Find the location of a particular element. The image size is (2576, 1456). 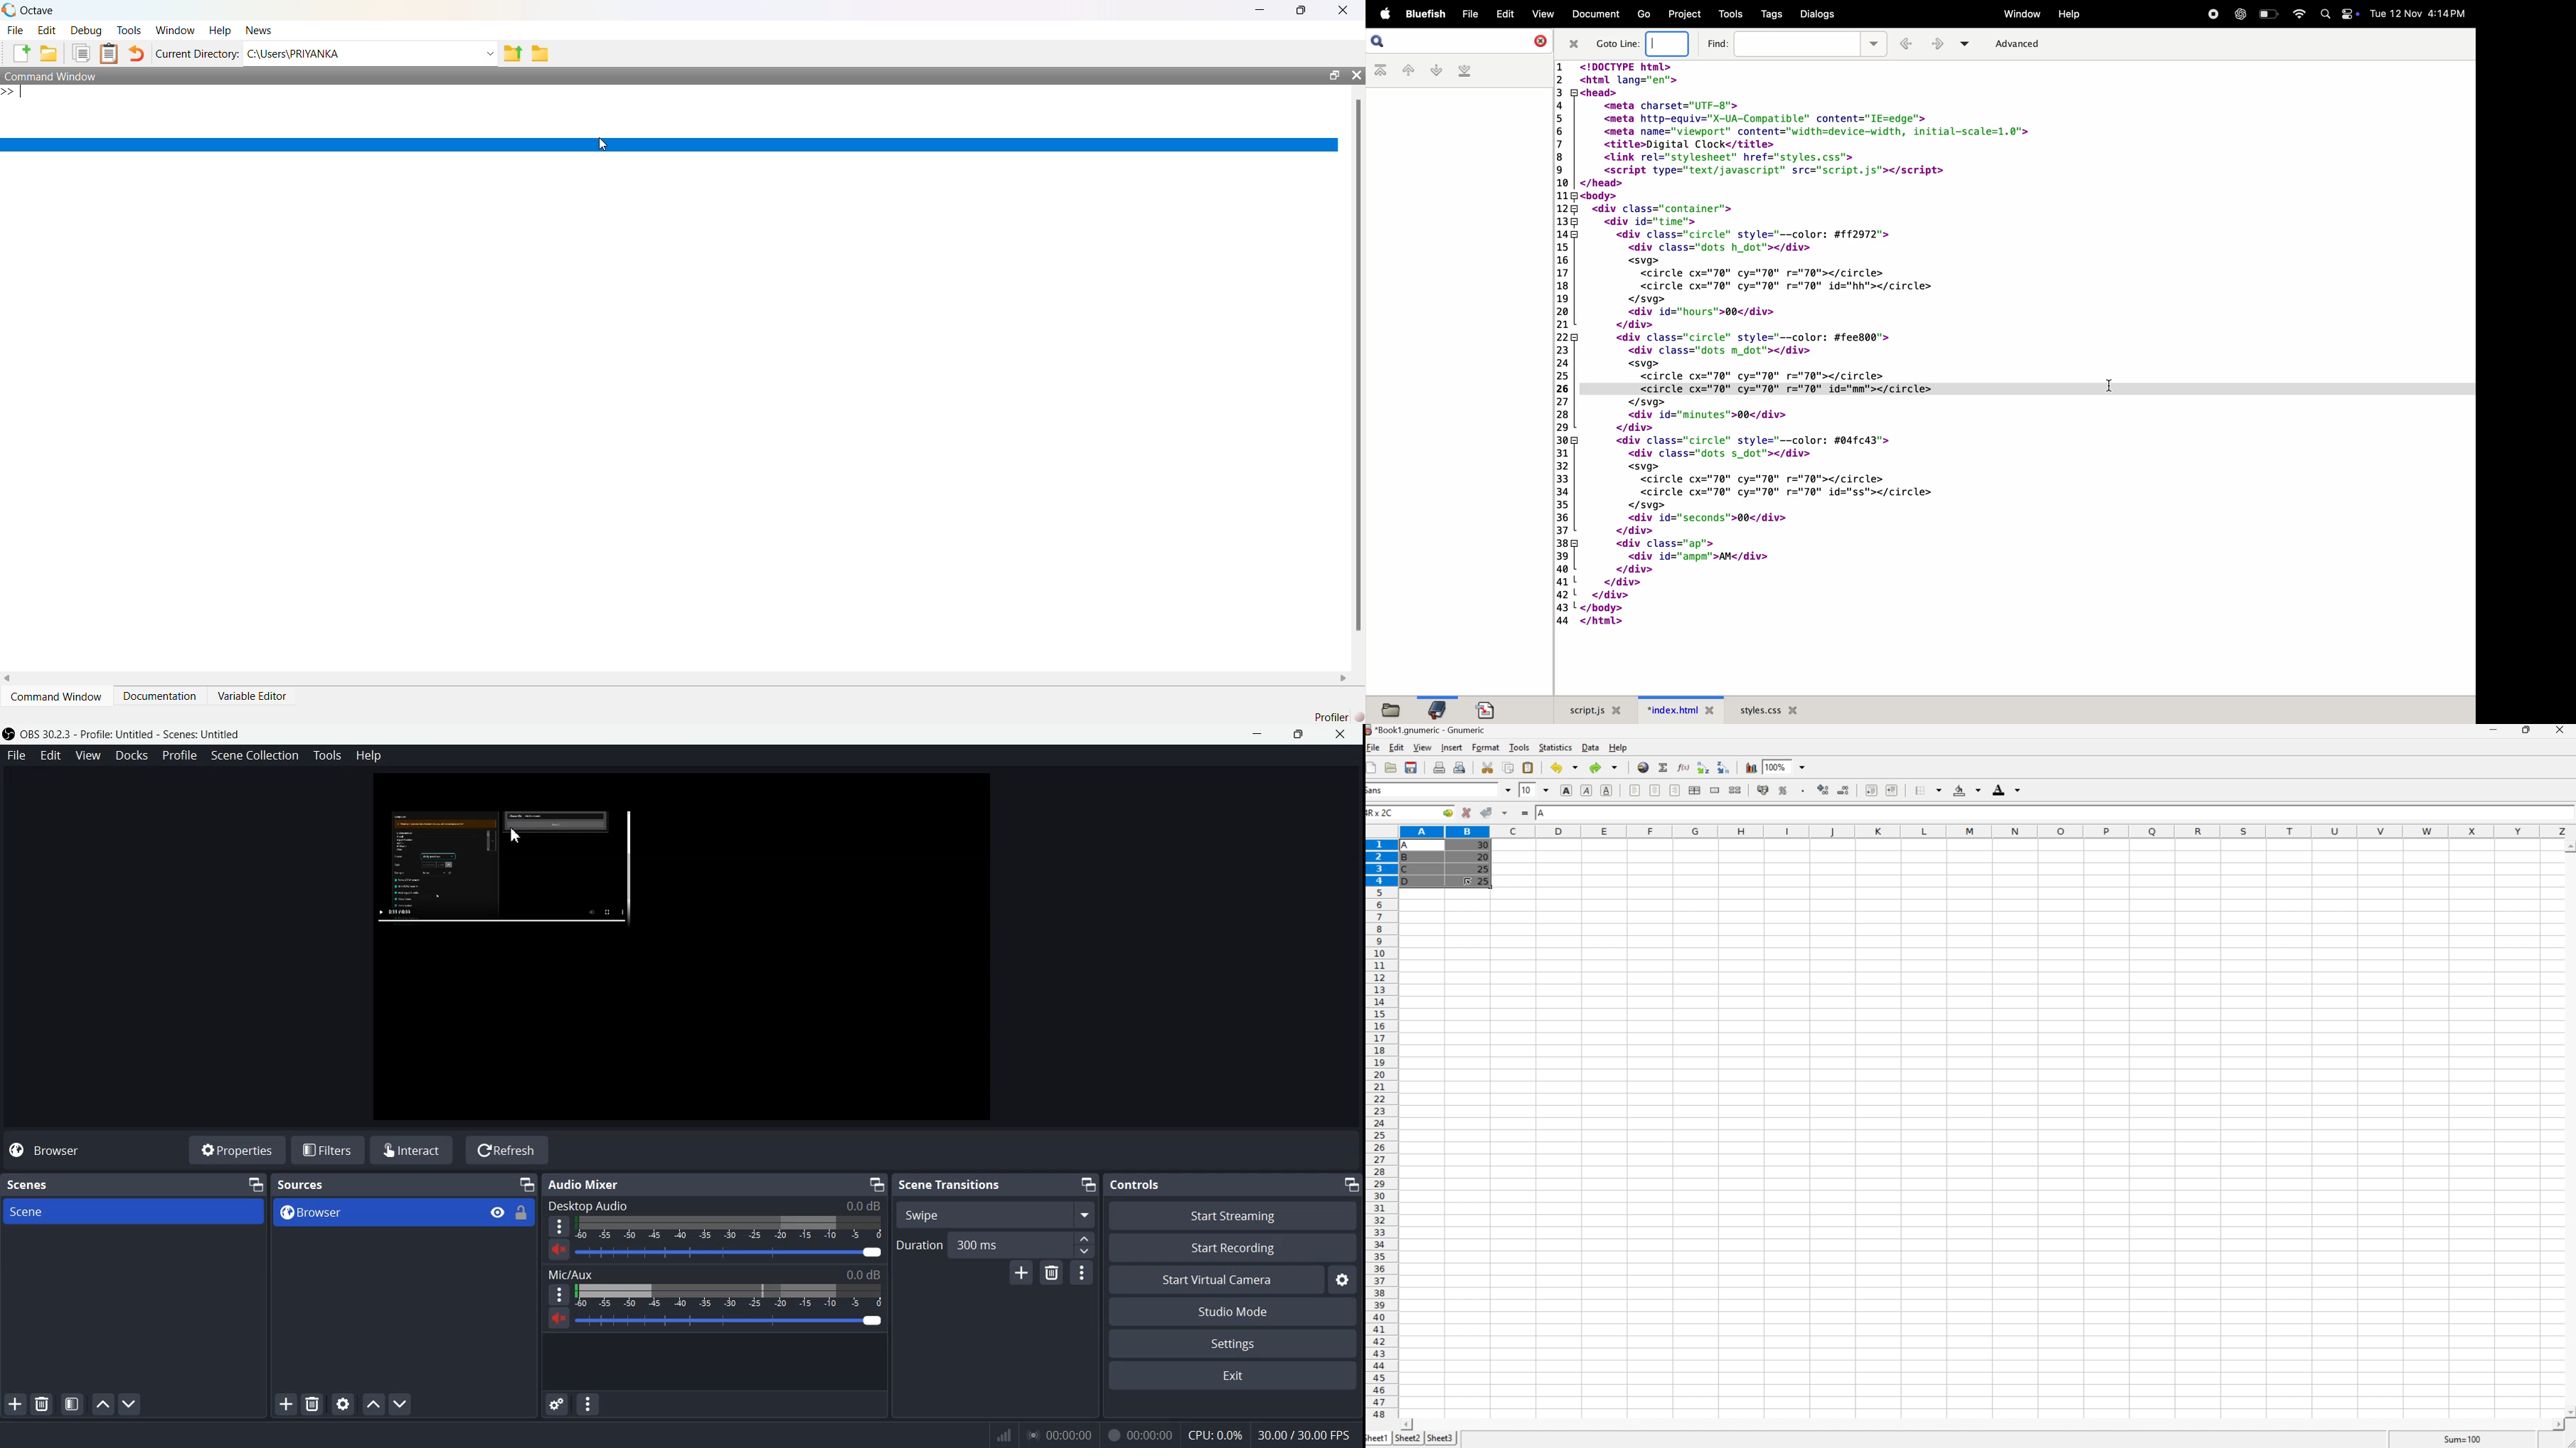

Open source Properties is located at coordinates (343, 1404).